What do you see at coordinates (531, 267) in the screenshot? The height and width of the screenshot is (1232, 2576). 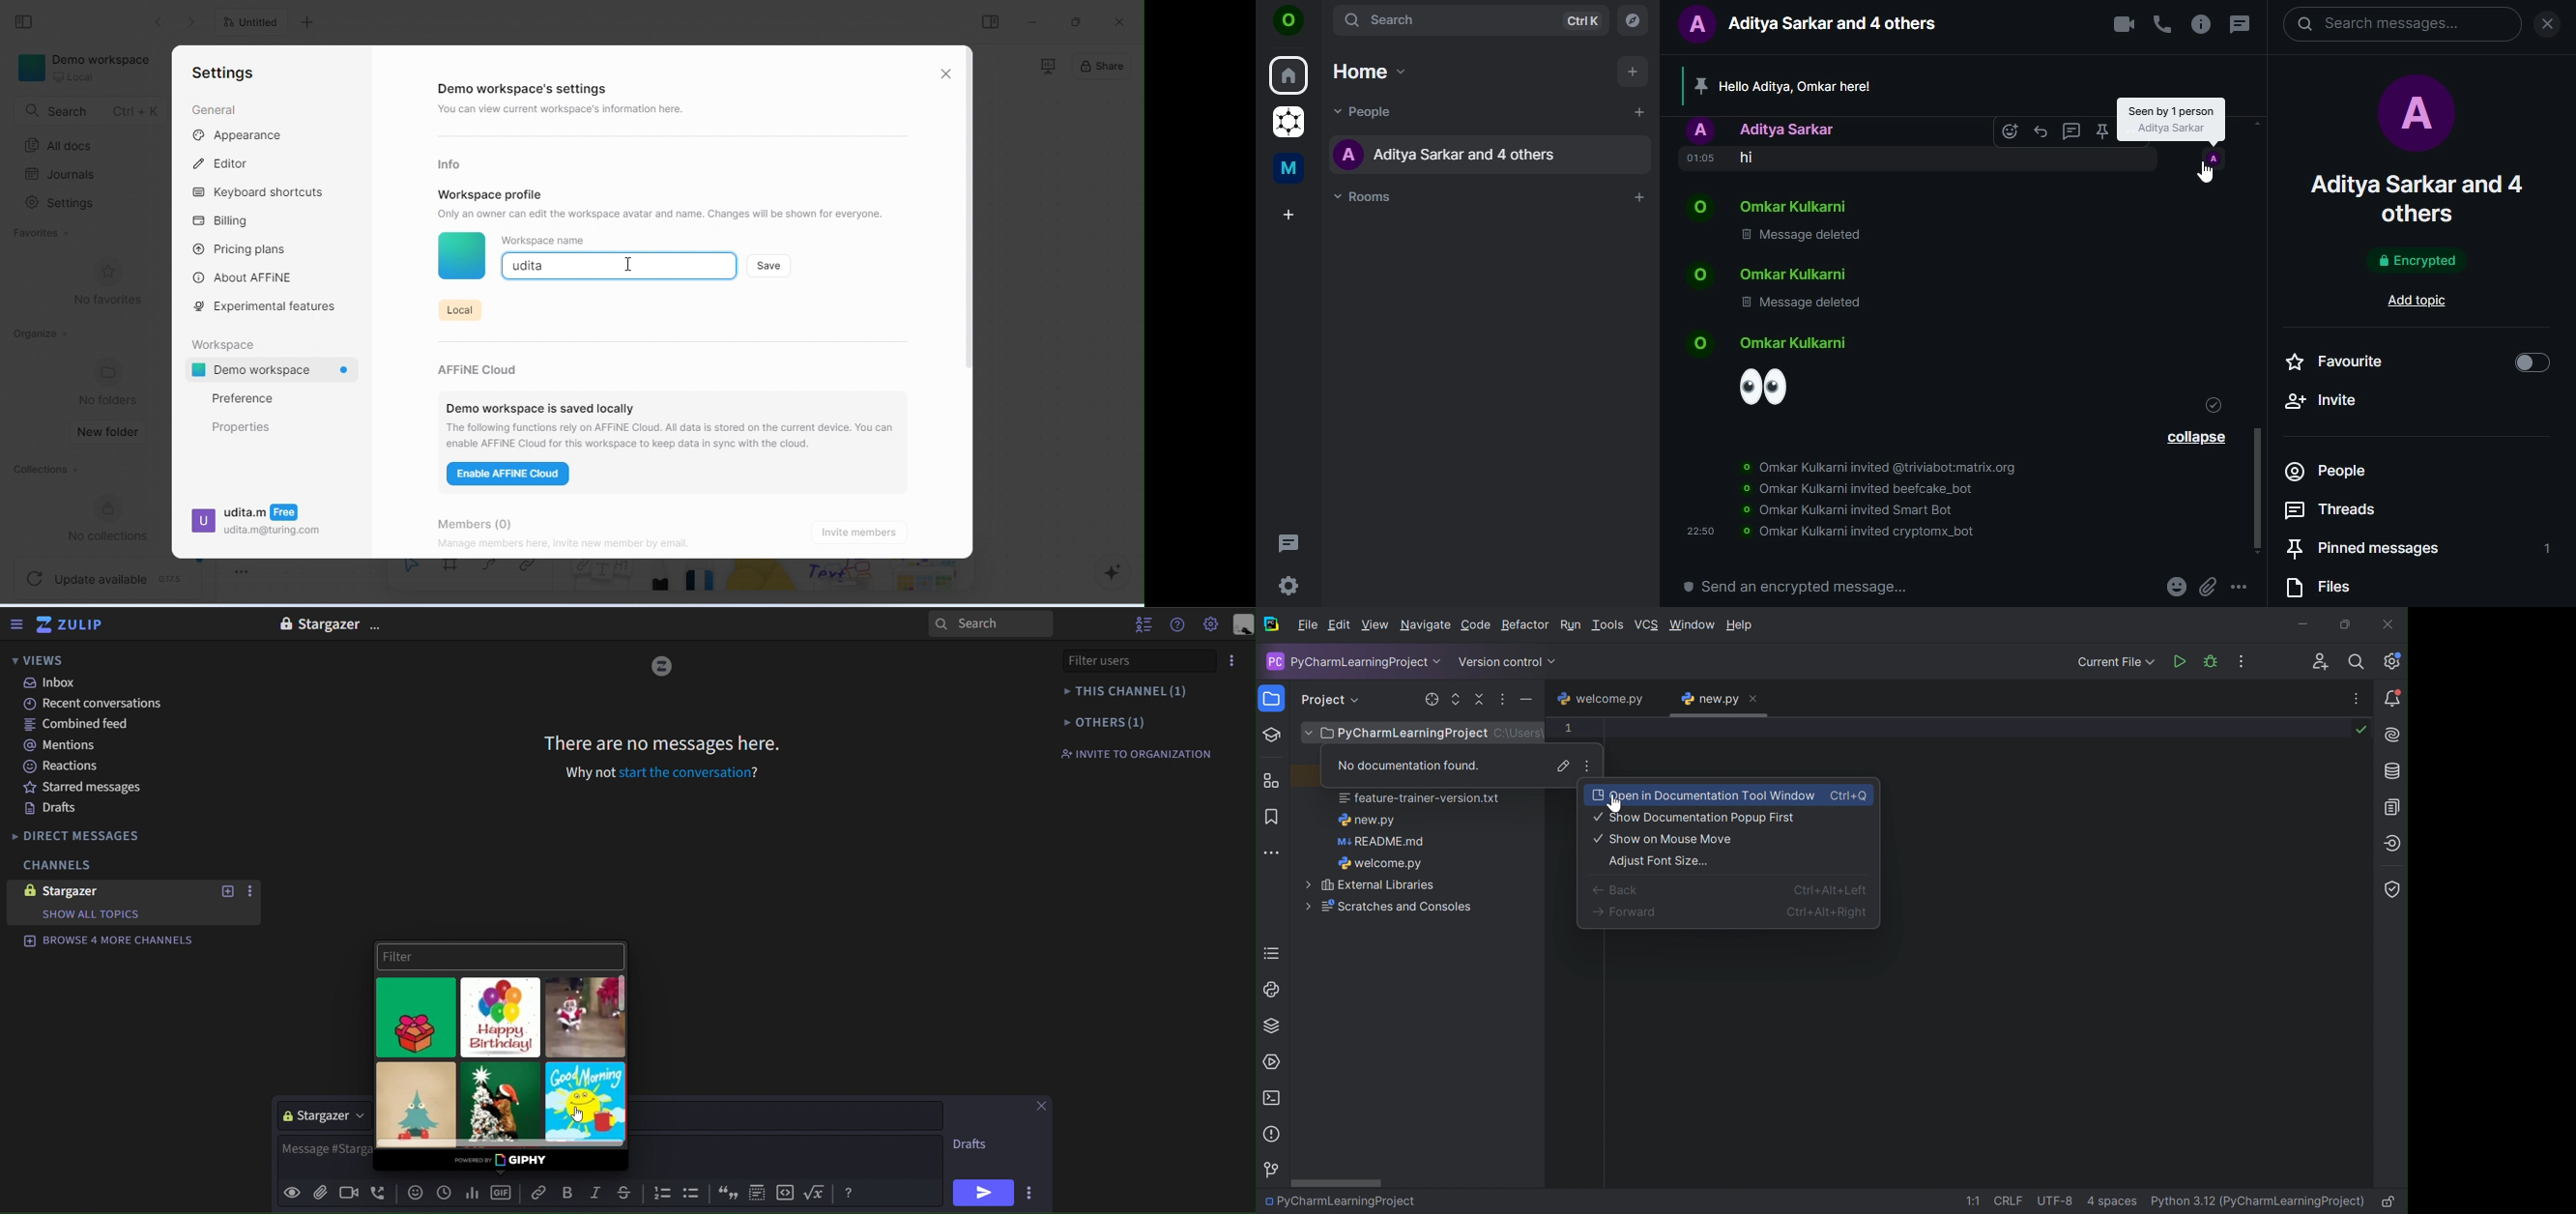 I see `udita` at bounding box center [531, 267].